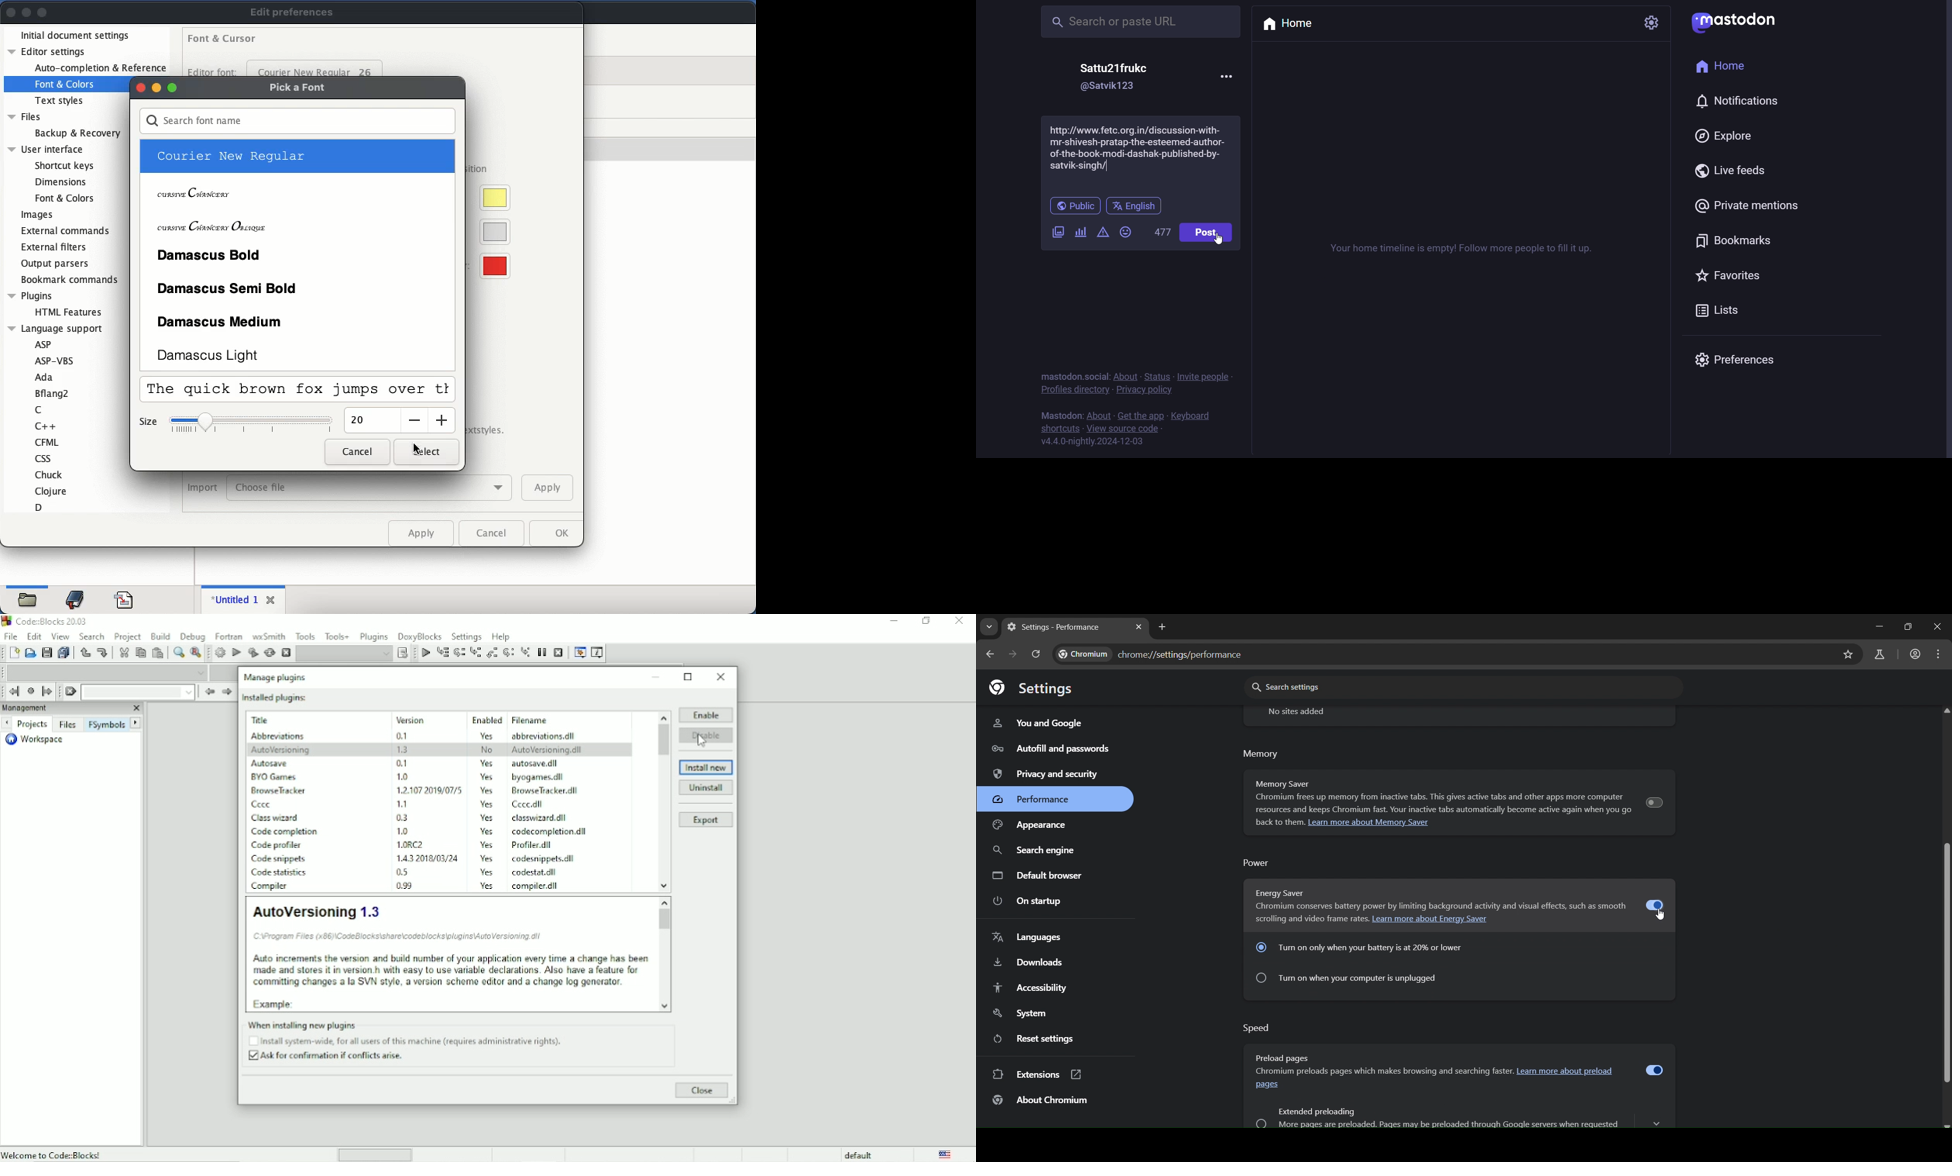  Describe the element at coordinates (1312, 918) in the screenshot. I see `scrolling and video frame rates` at that location.